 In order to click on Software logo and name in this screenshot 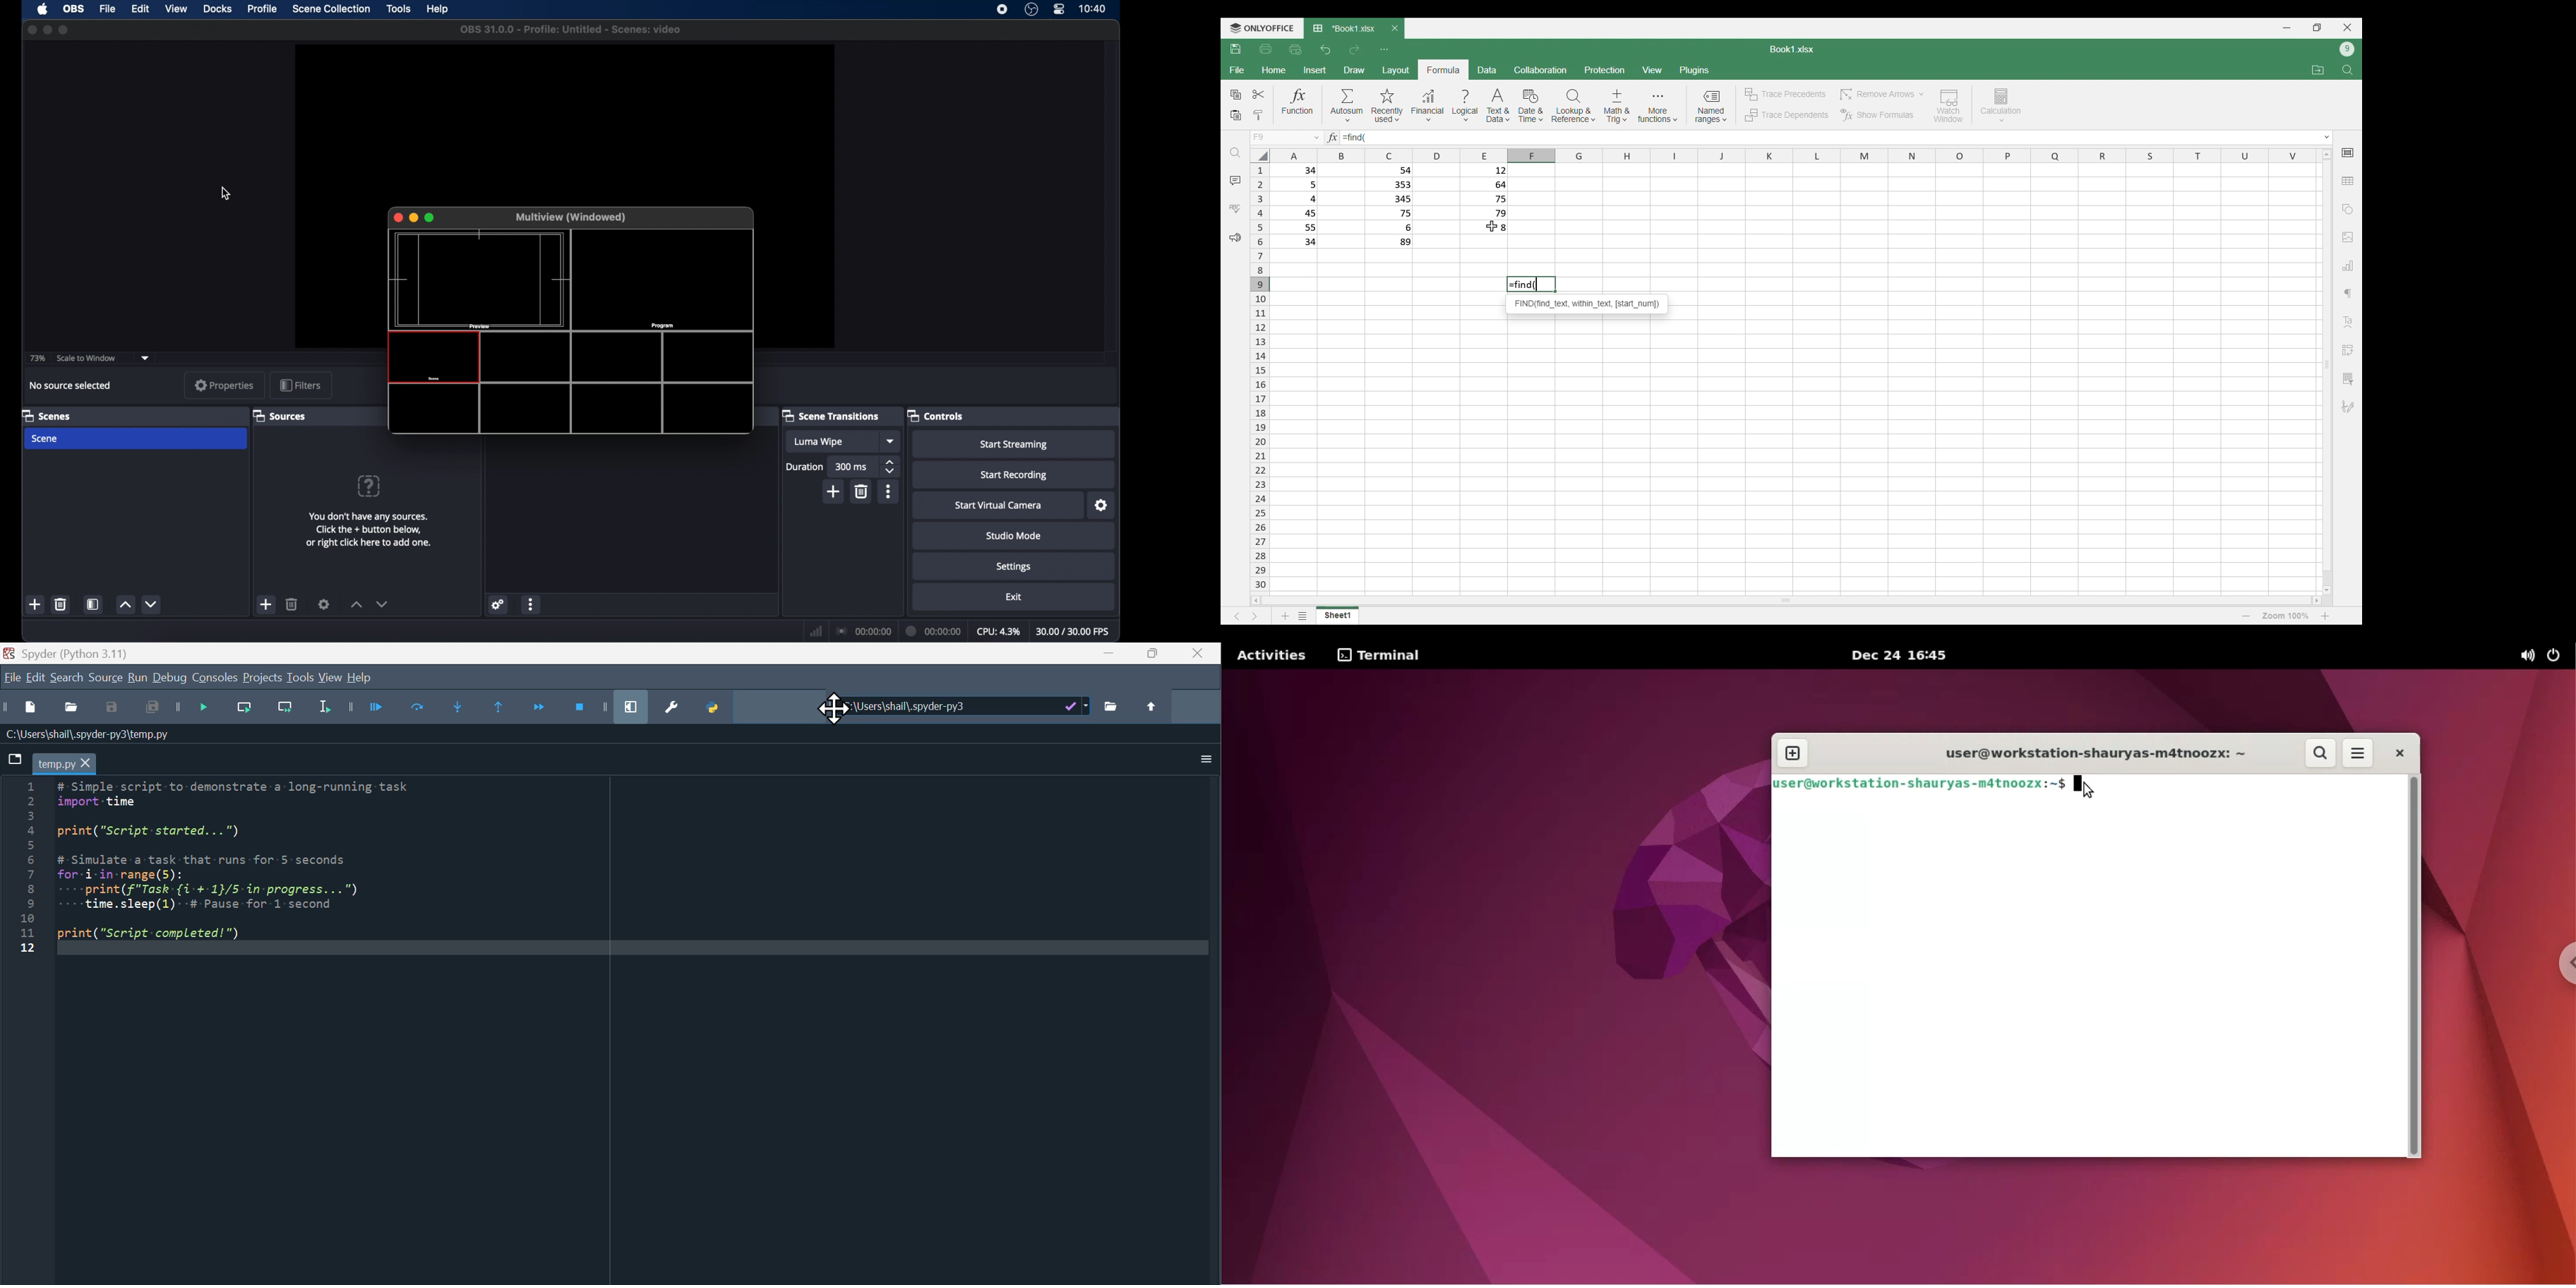, I will do `click(1261, 29)`.